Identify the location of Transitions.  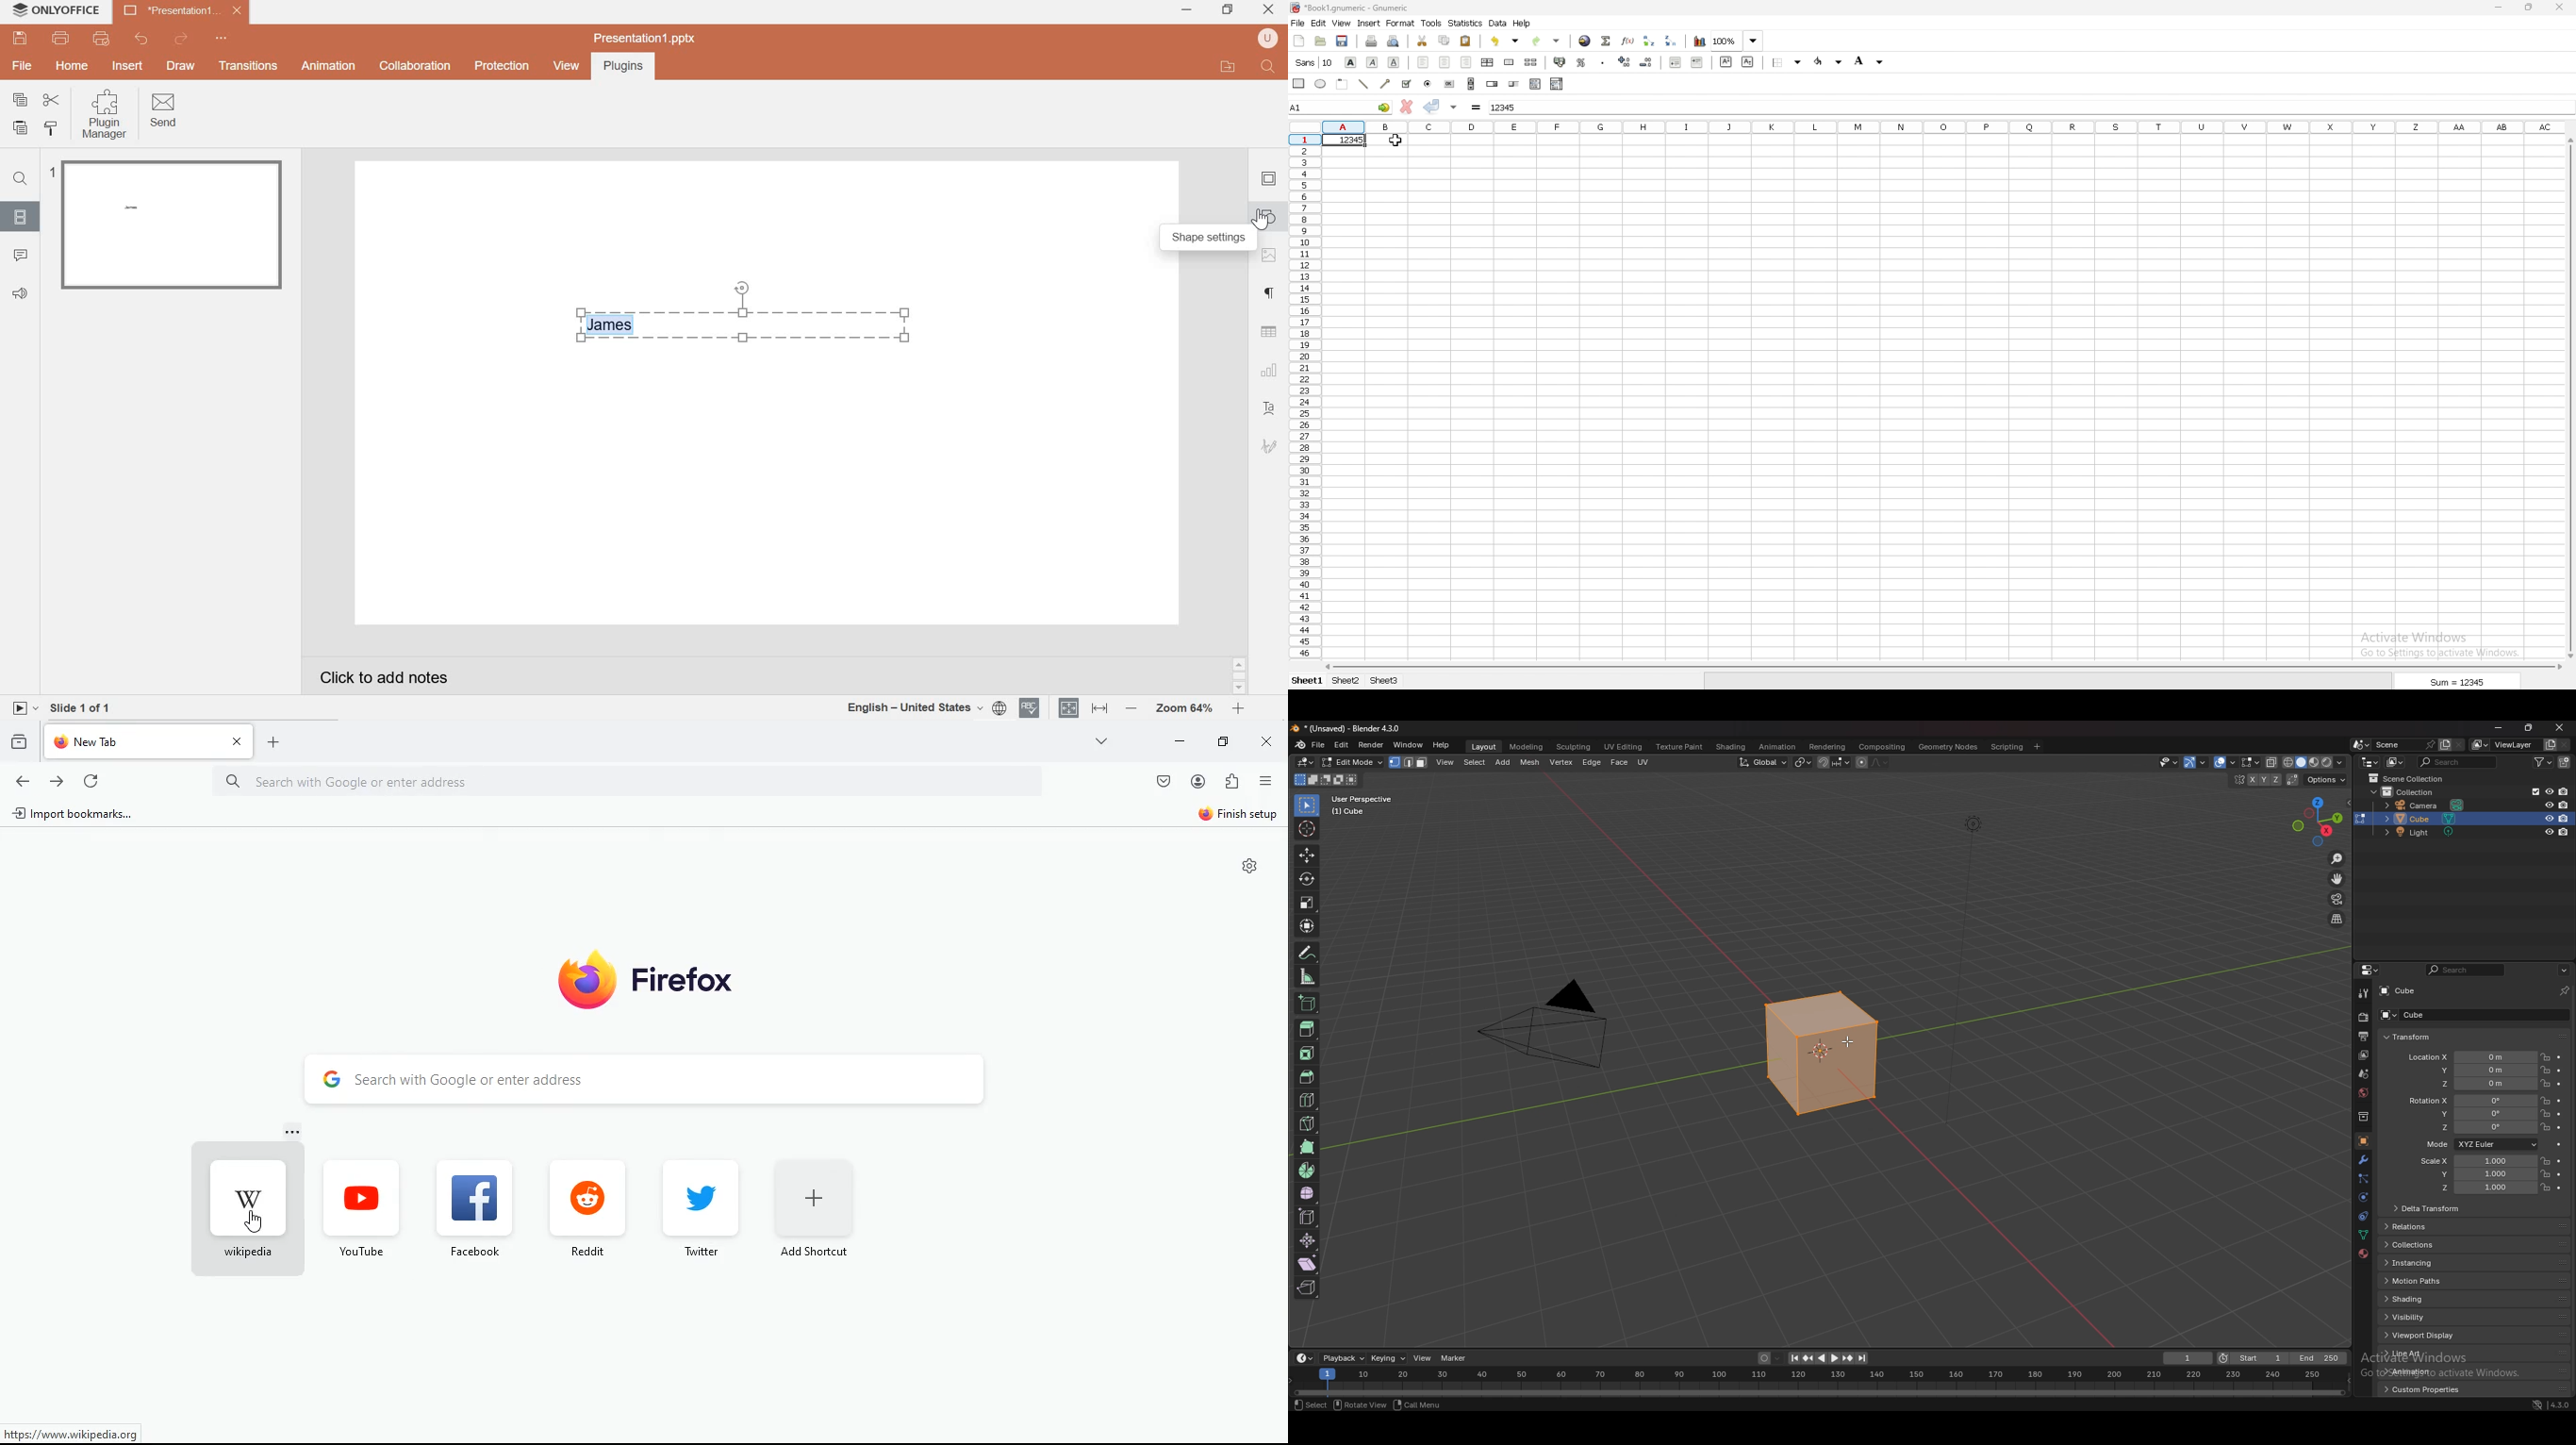
(248, 66).